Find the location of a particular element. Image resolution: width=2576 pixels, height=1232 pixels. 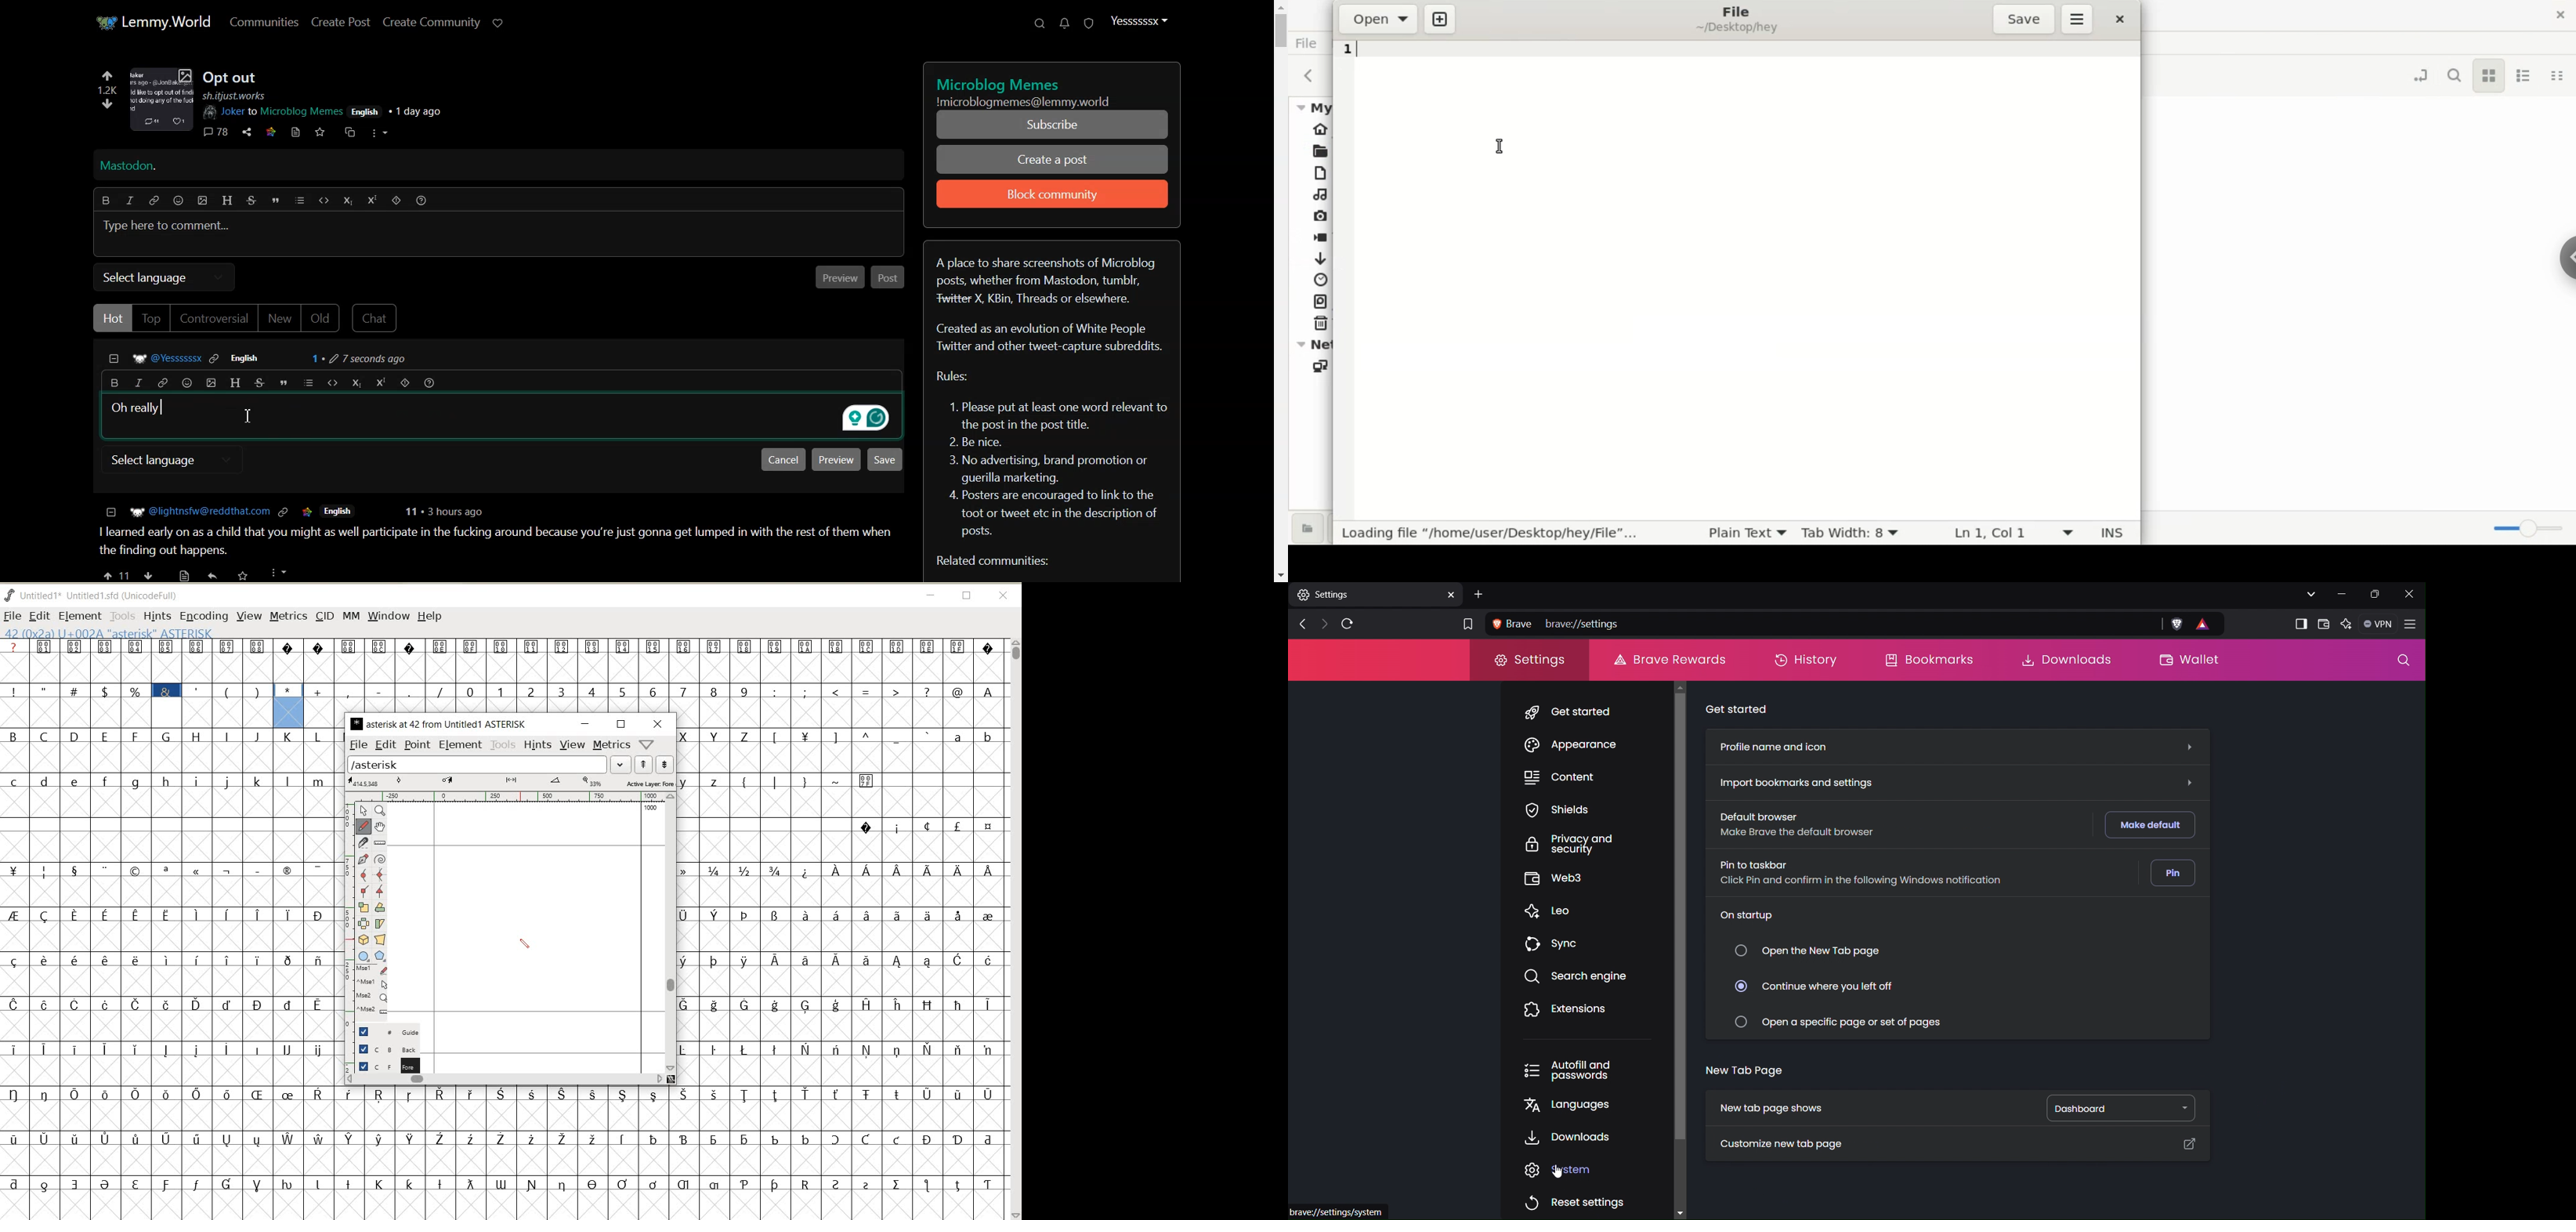

list is located at coordinates (305, 383).